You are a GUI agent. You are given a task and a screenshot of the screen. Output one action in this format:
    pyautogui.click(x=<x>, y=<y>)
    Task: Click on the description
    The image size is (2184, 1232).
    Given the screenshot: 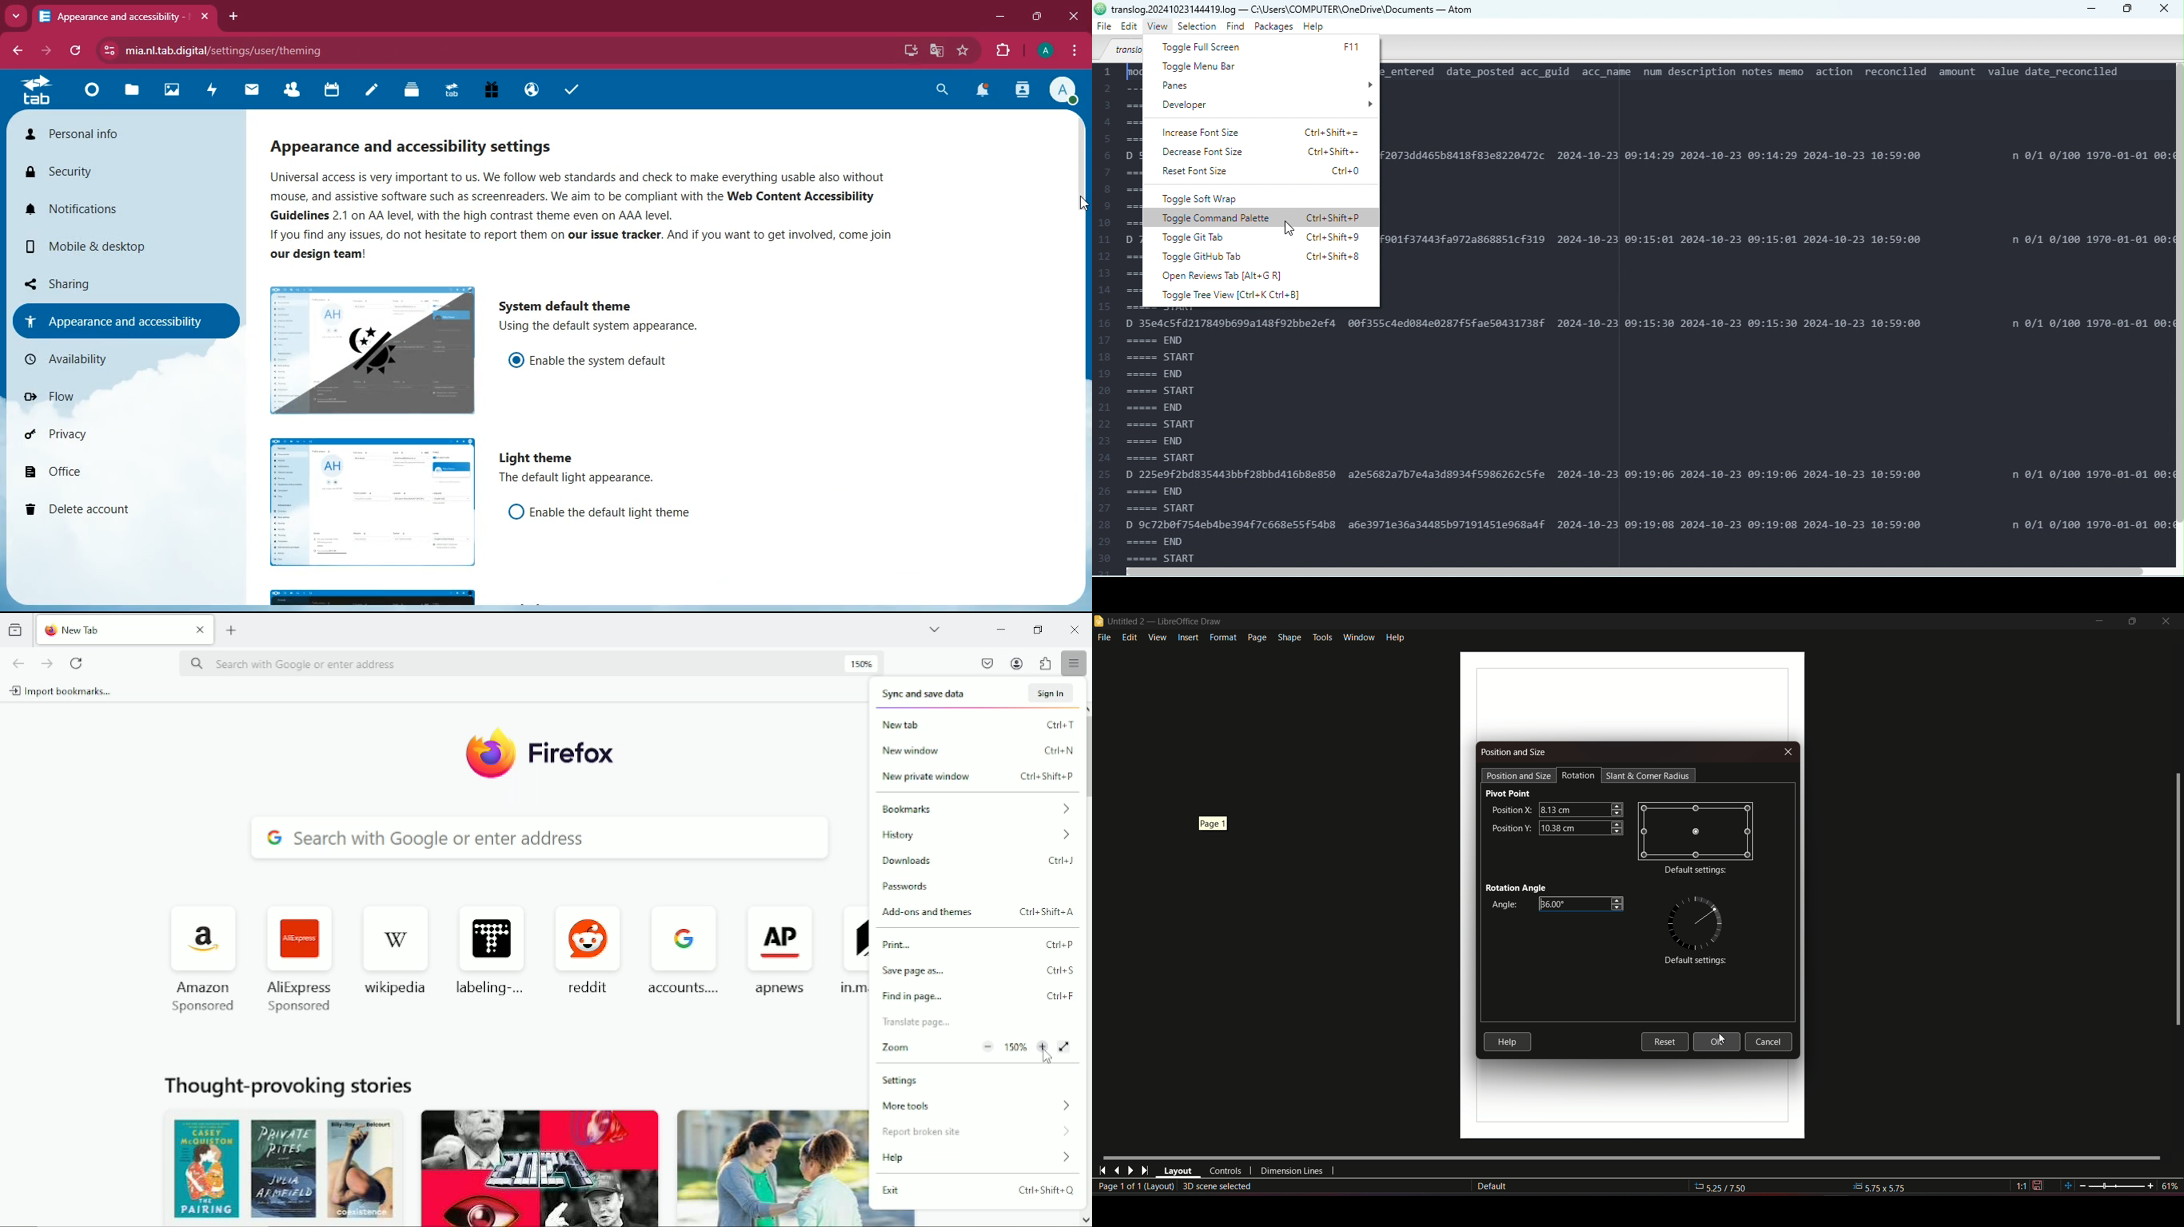 What is the action you would take?
    pyautogui.click(x=607, y=216)
    